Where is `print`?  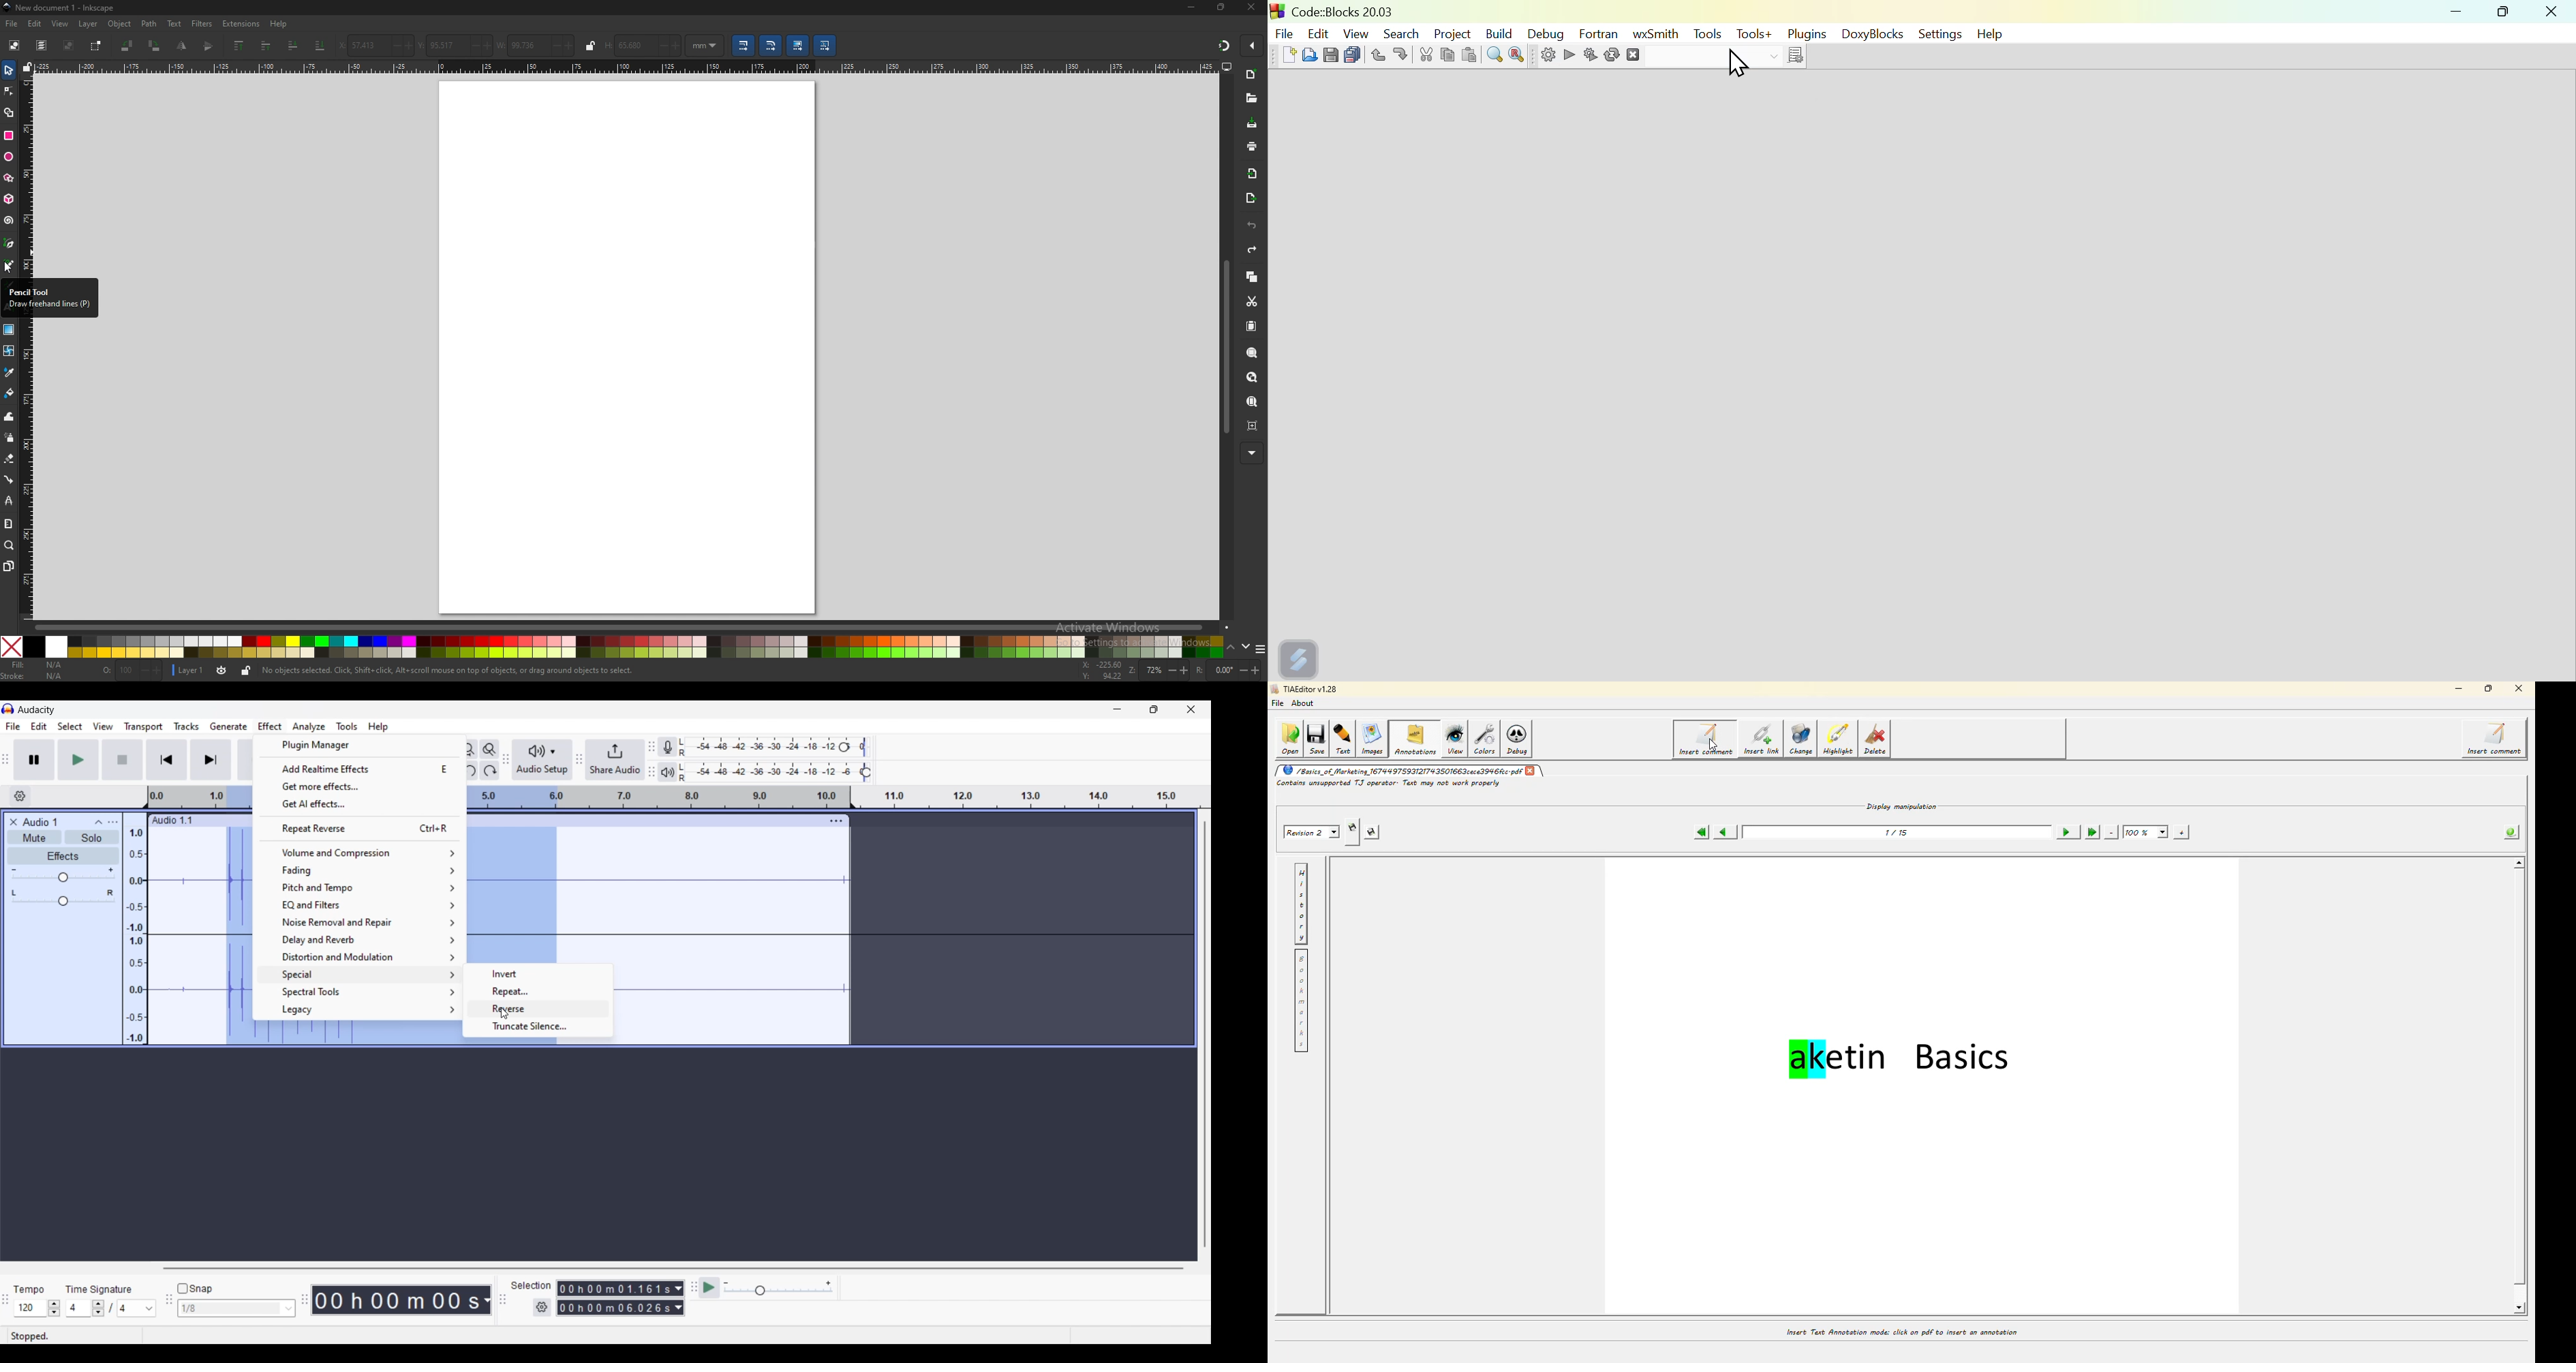
print is located at coordinates (1250, 146).